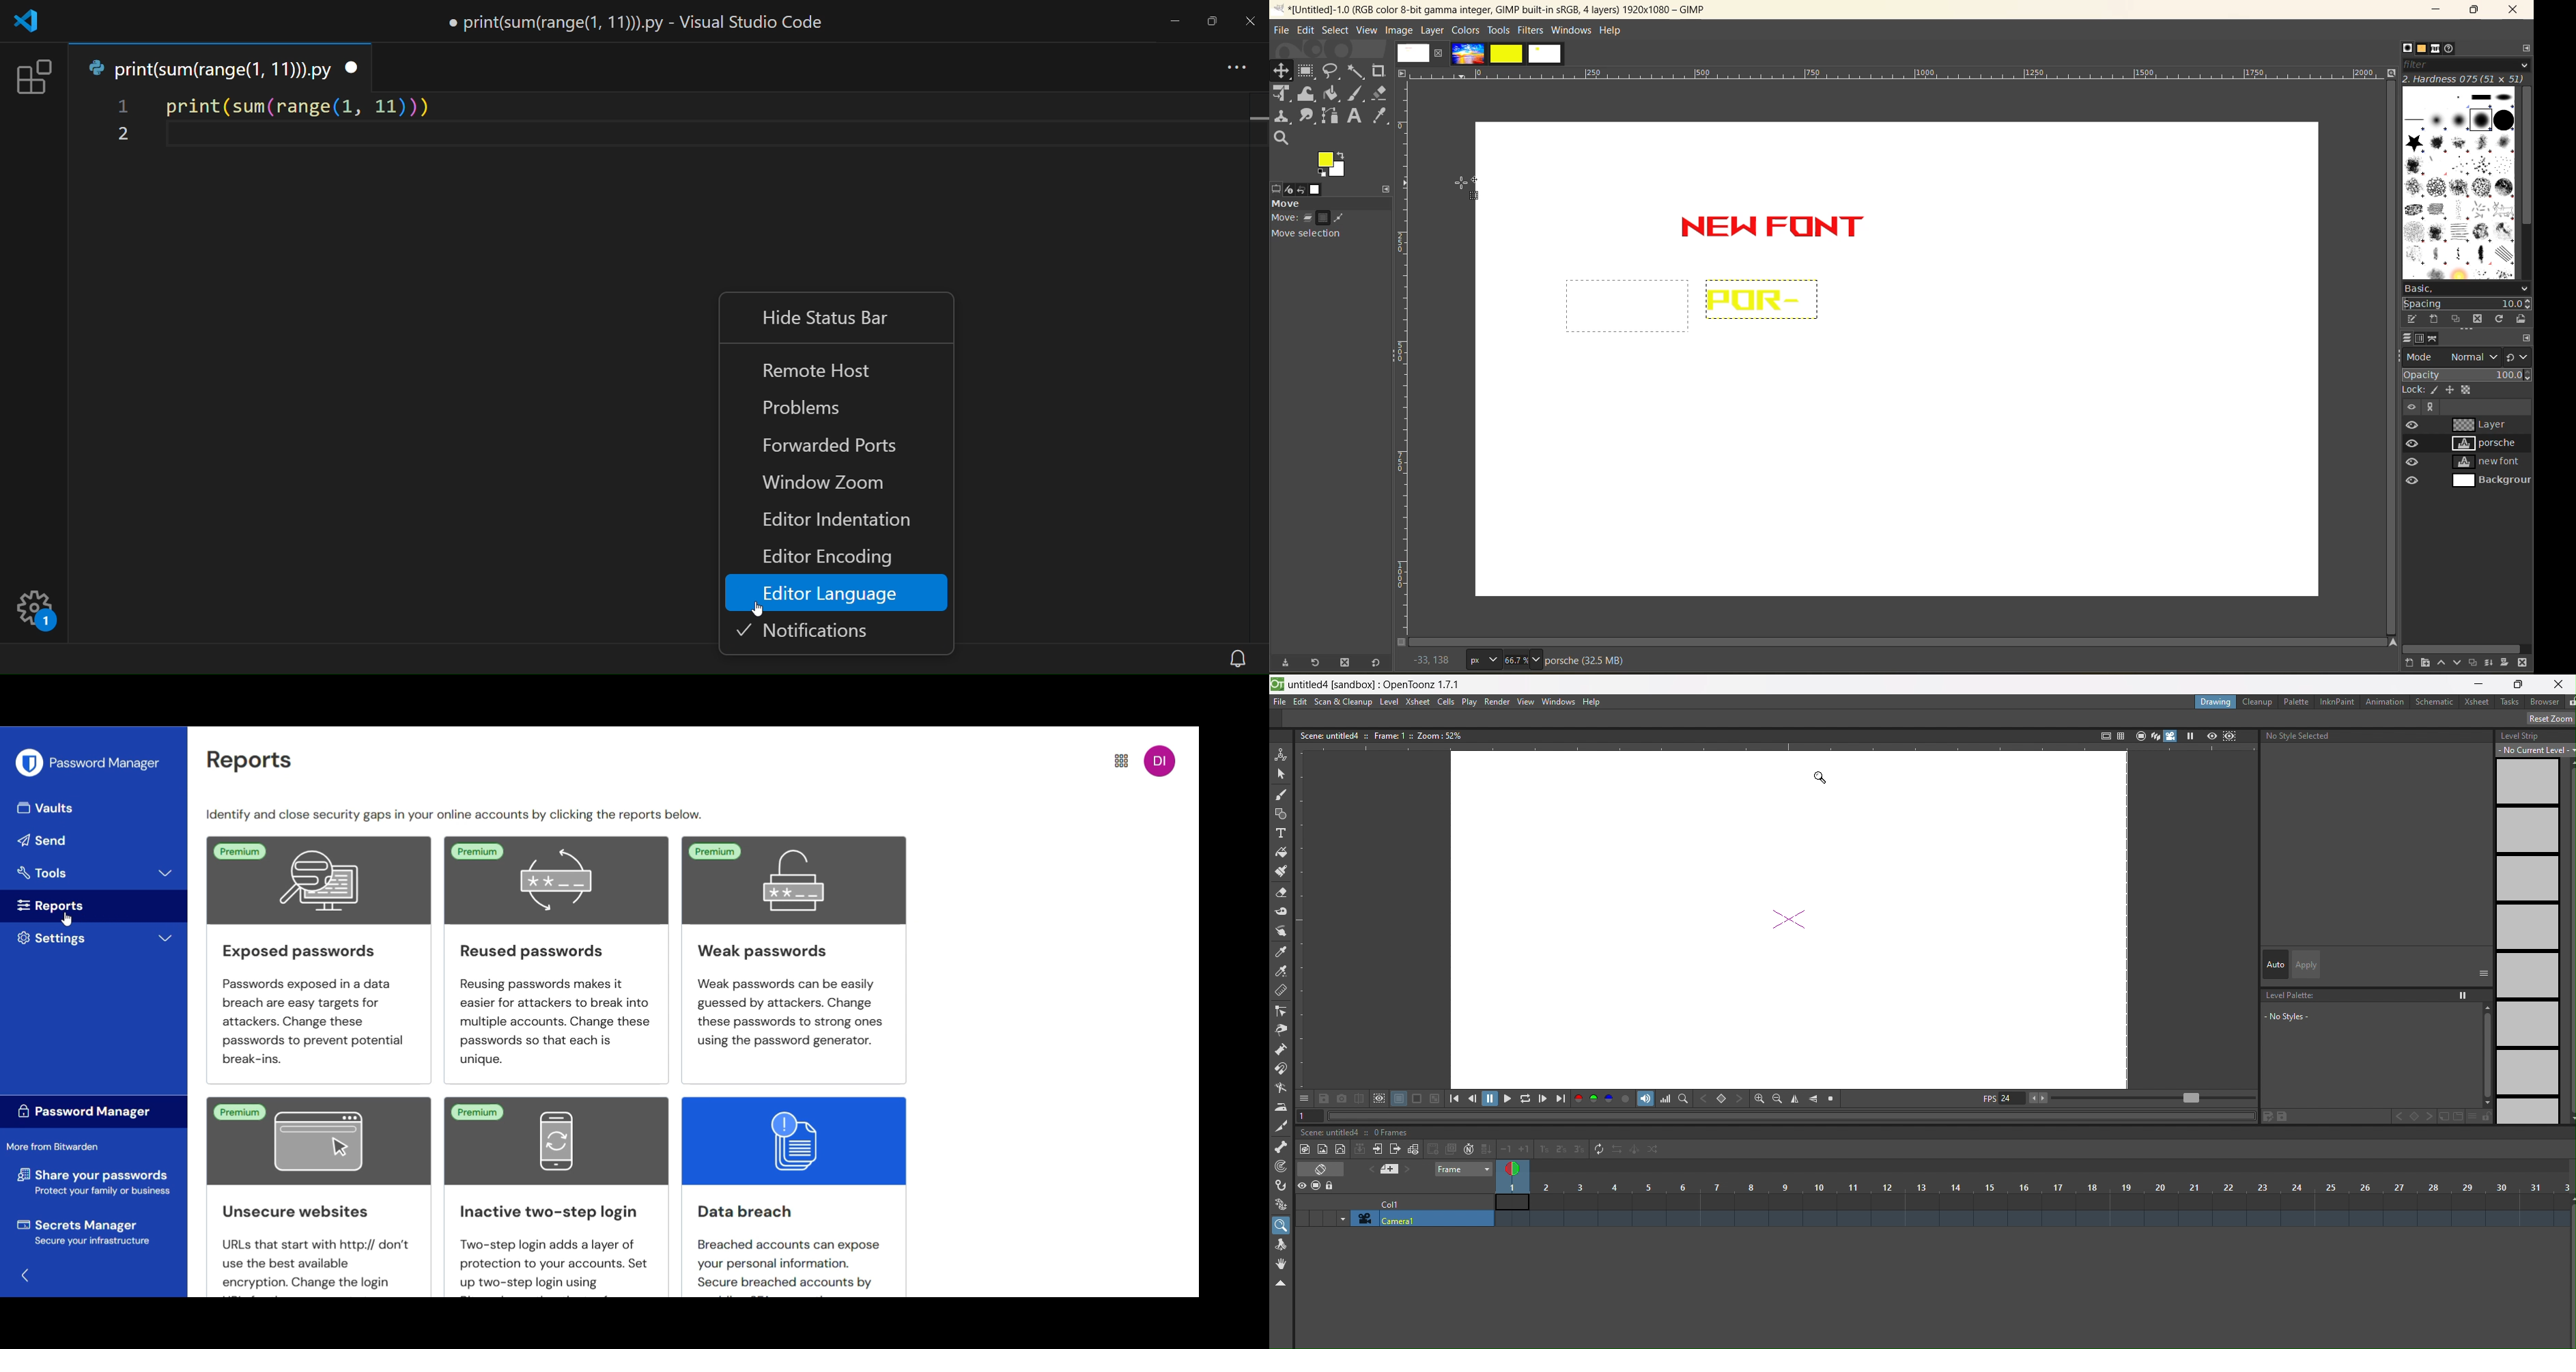 The image size is (2576, 1372). What do you see at coordinates (1288, 663) in the screenshot?
I see `save tool preset` at bounding box center [1288, 663].